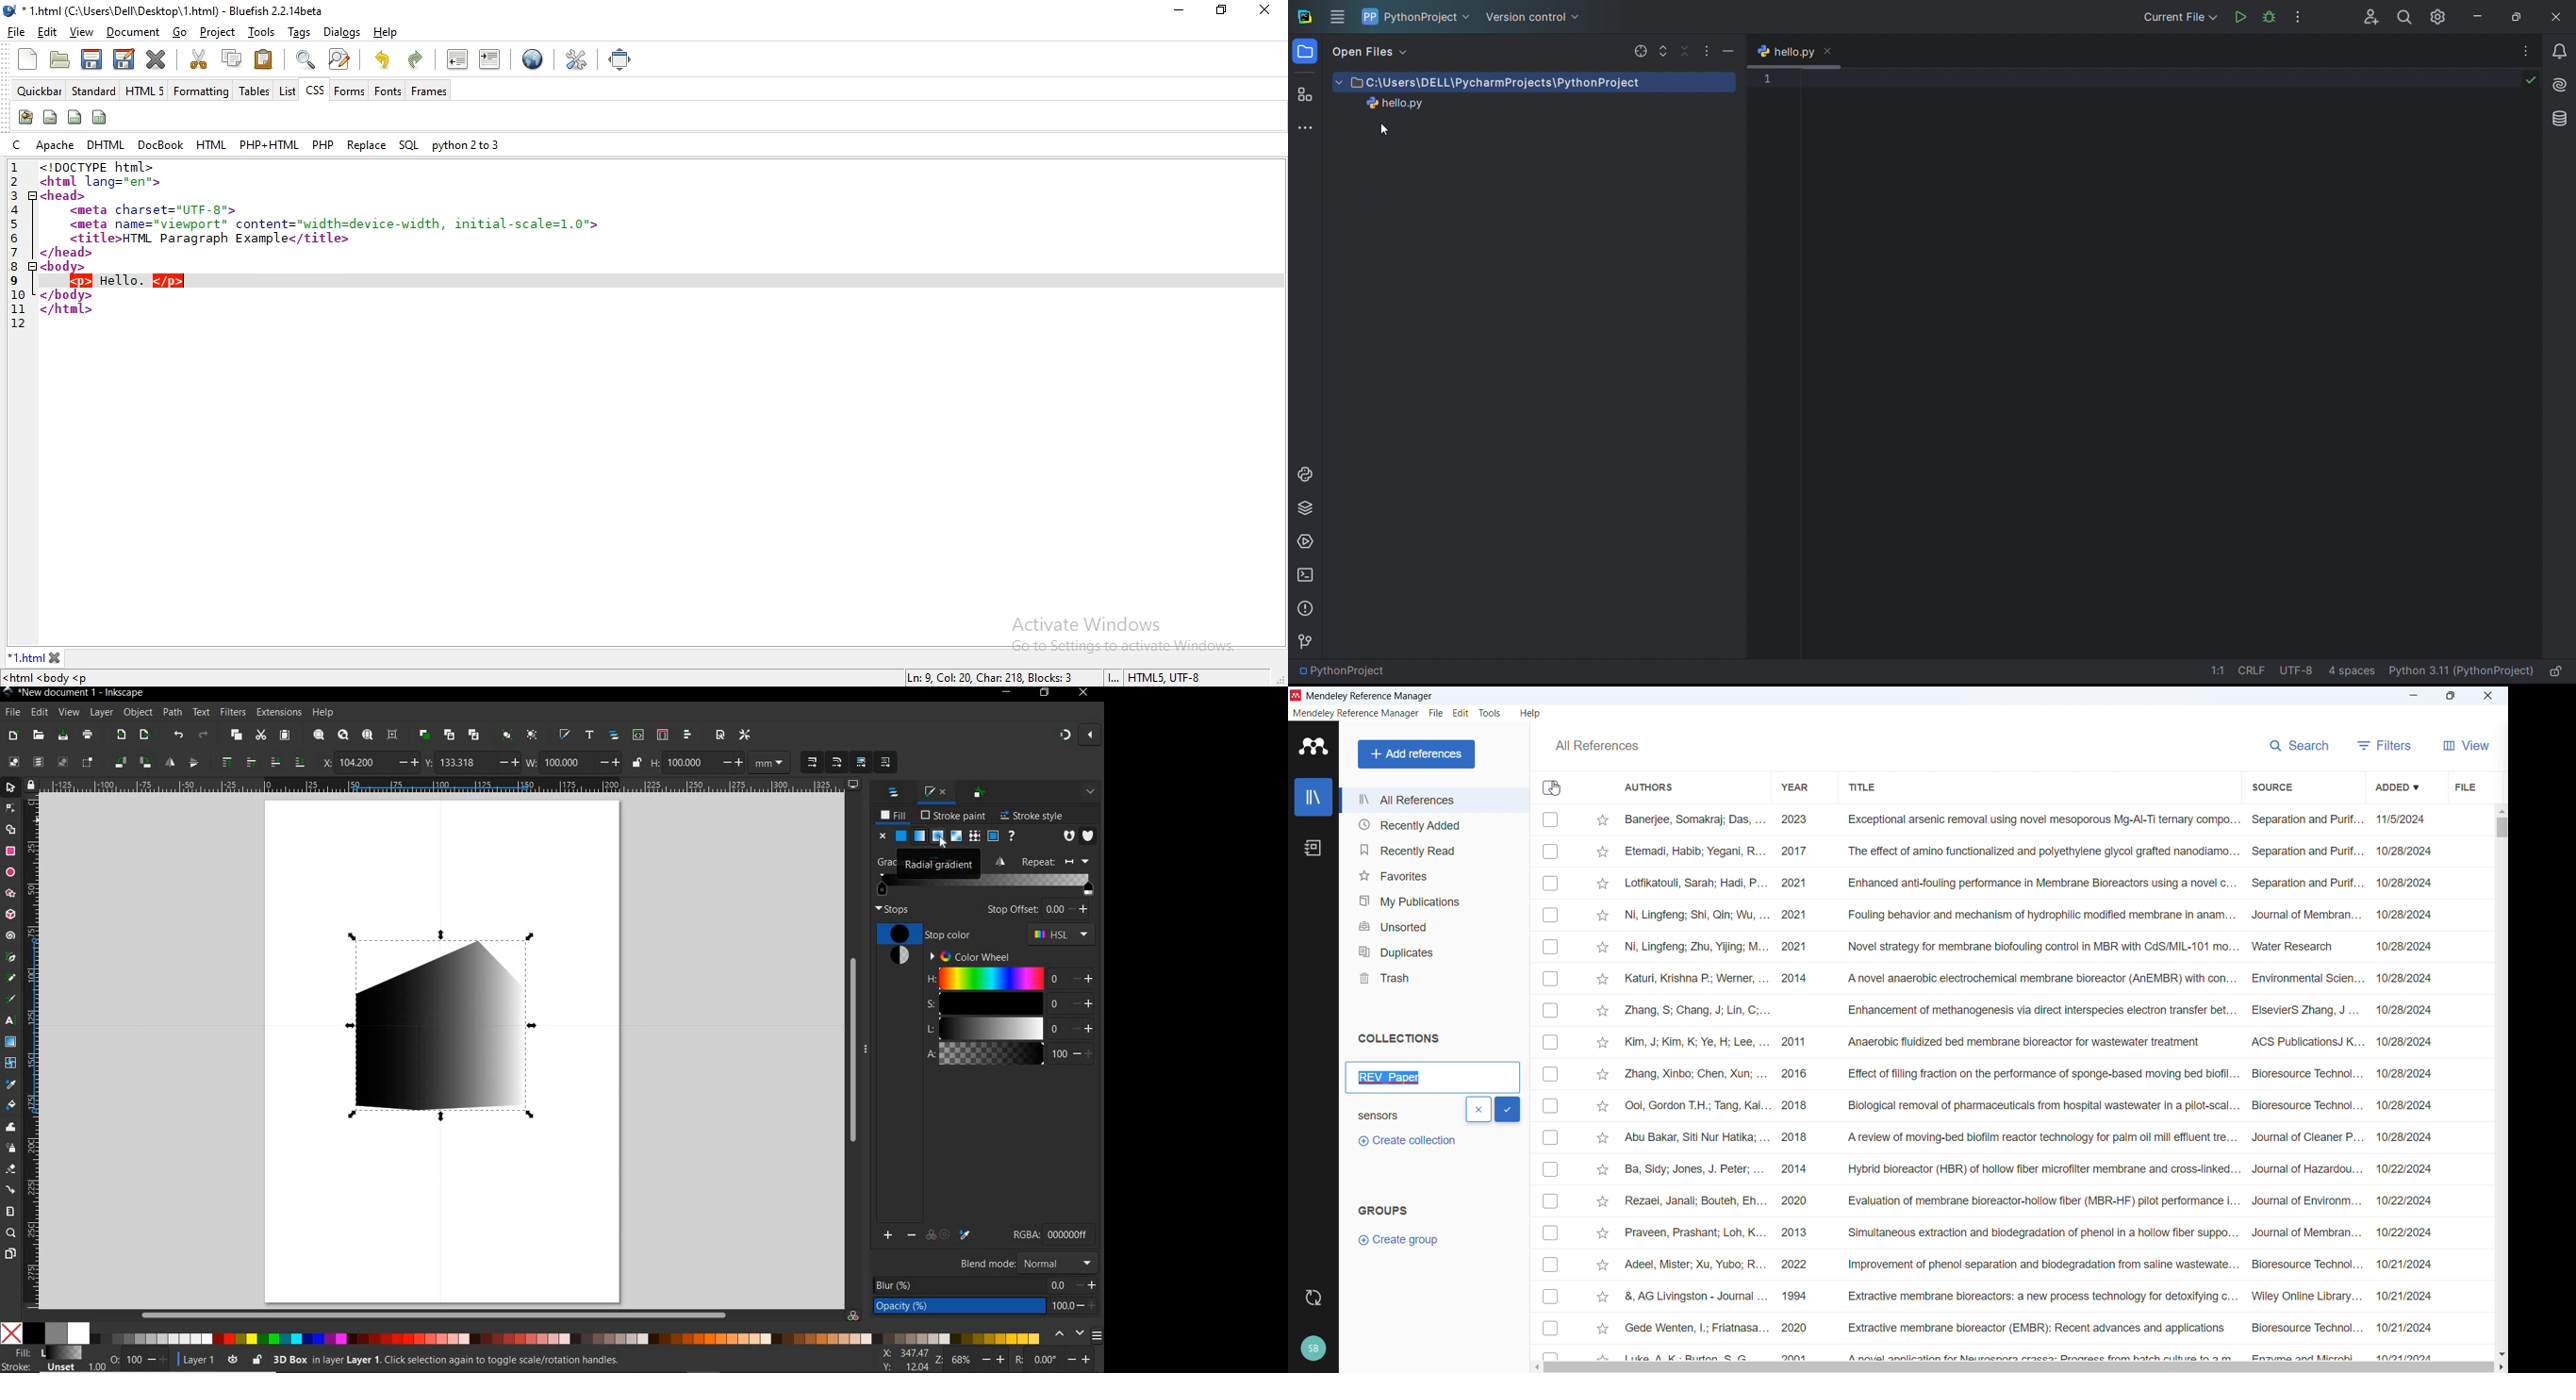 The image size is (2576, 1400). I want to click on html, so click(210, 144).